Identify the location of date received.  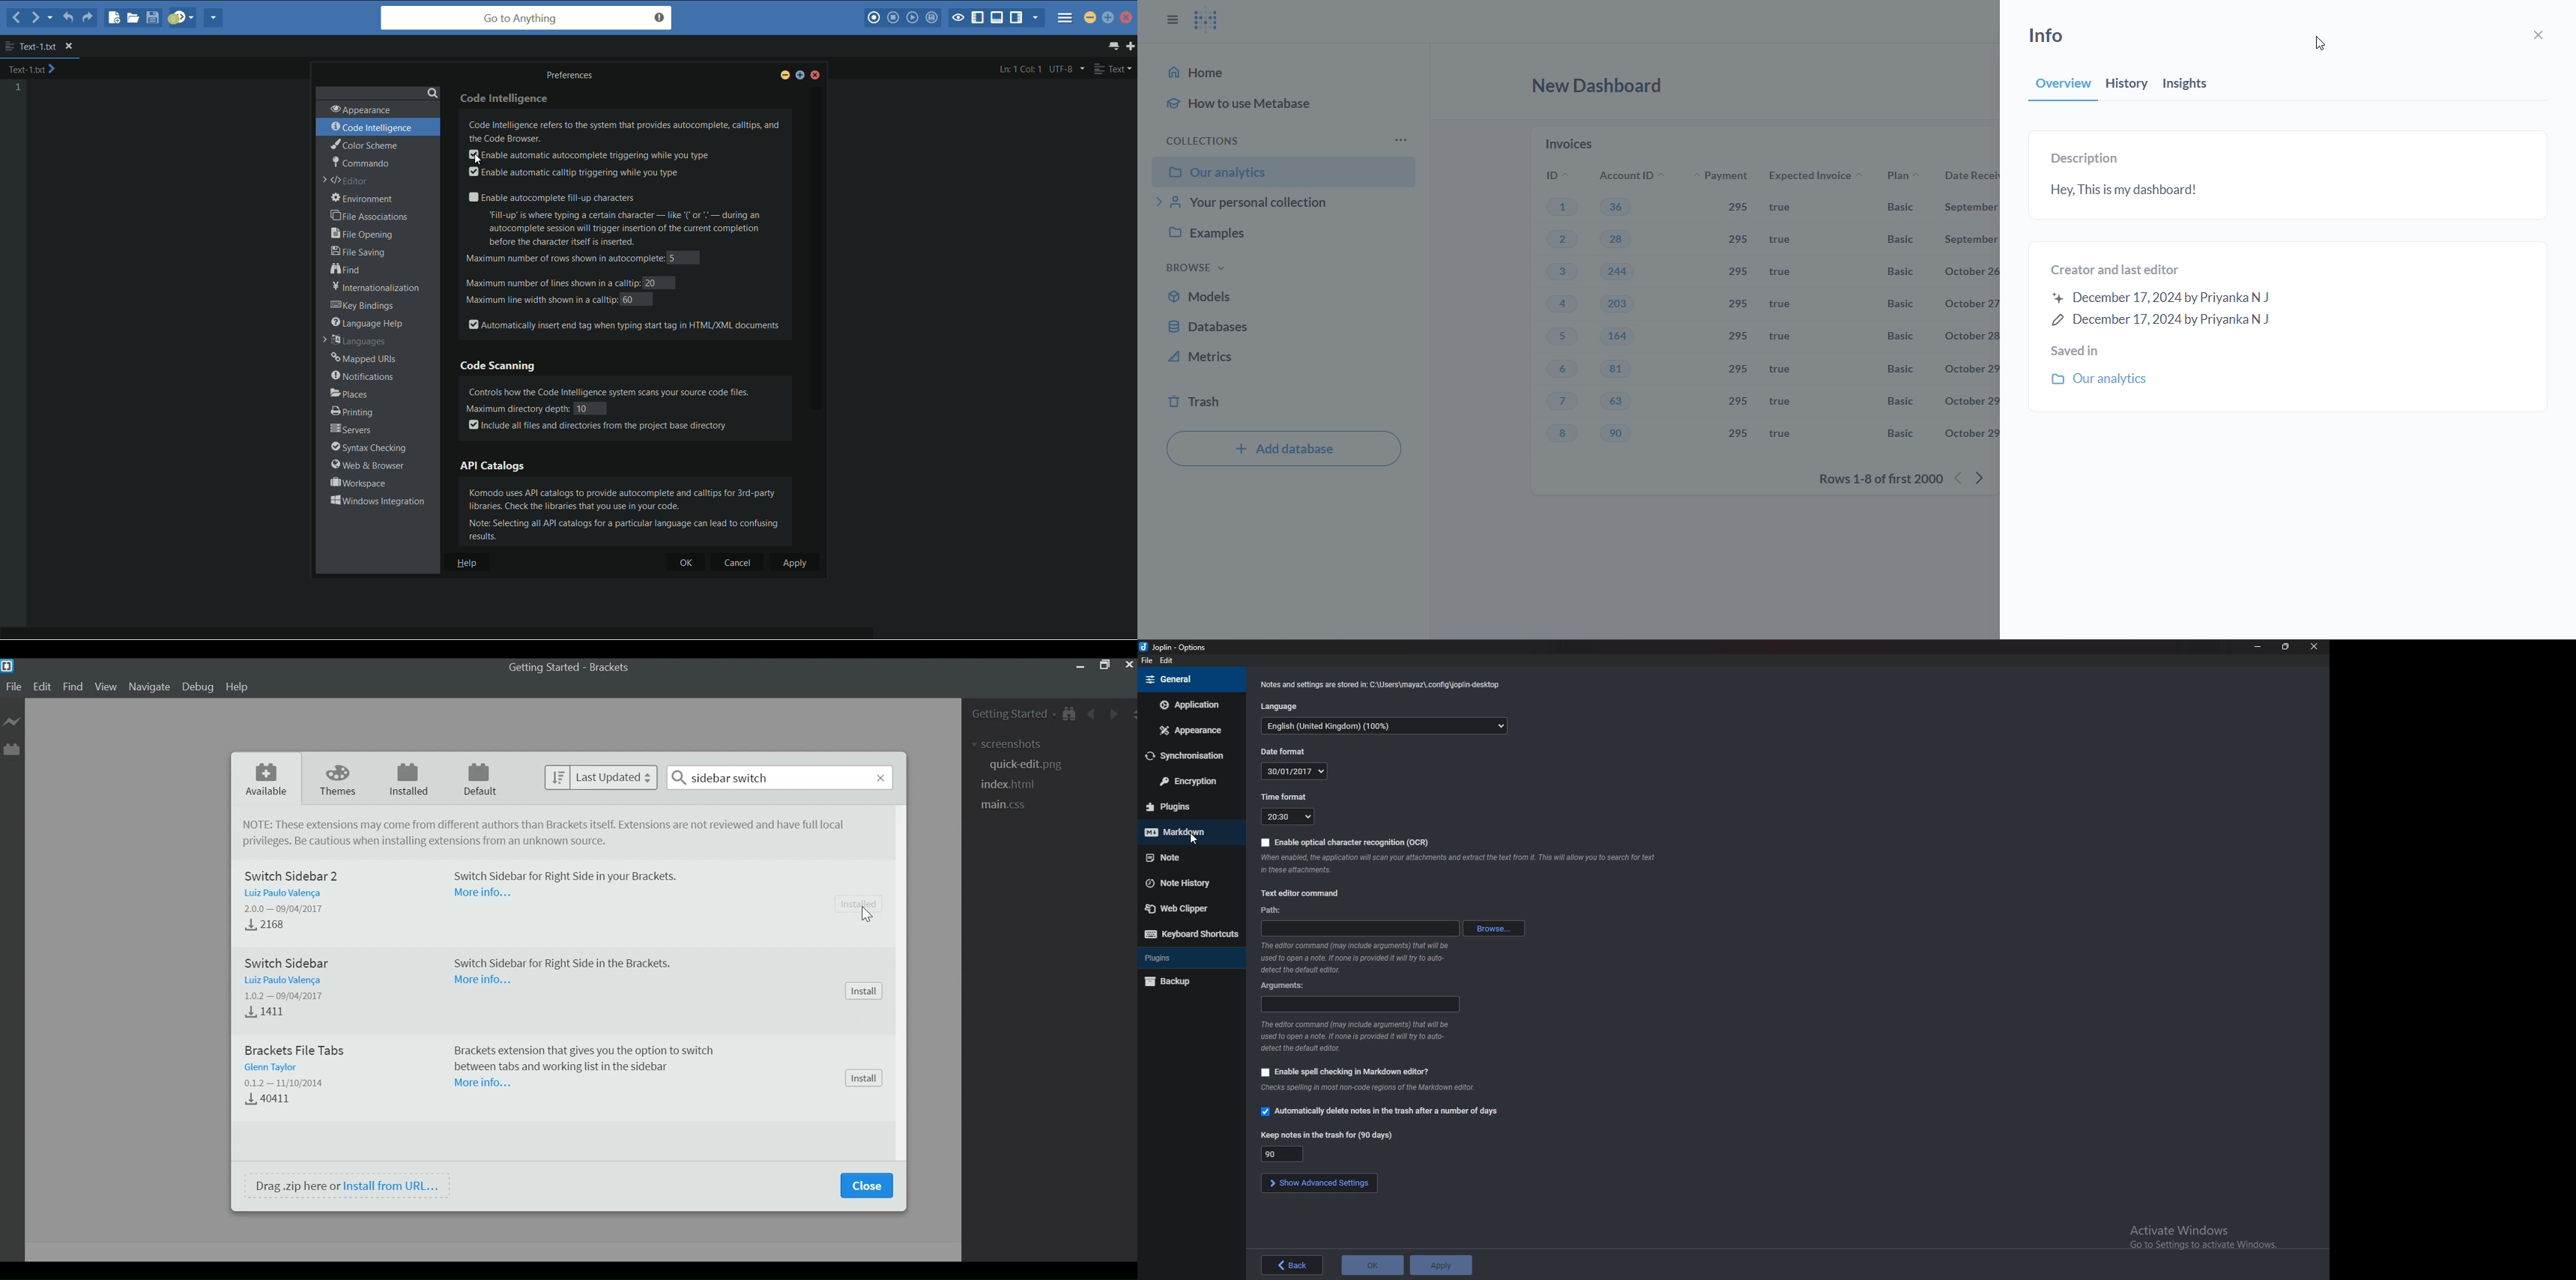
(1967, 178).